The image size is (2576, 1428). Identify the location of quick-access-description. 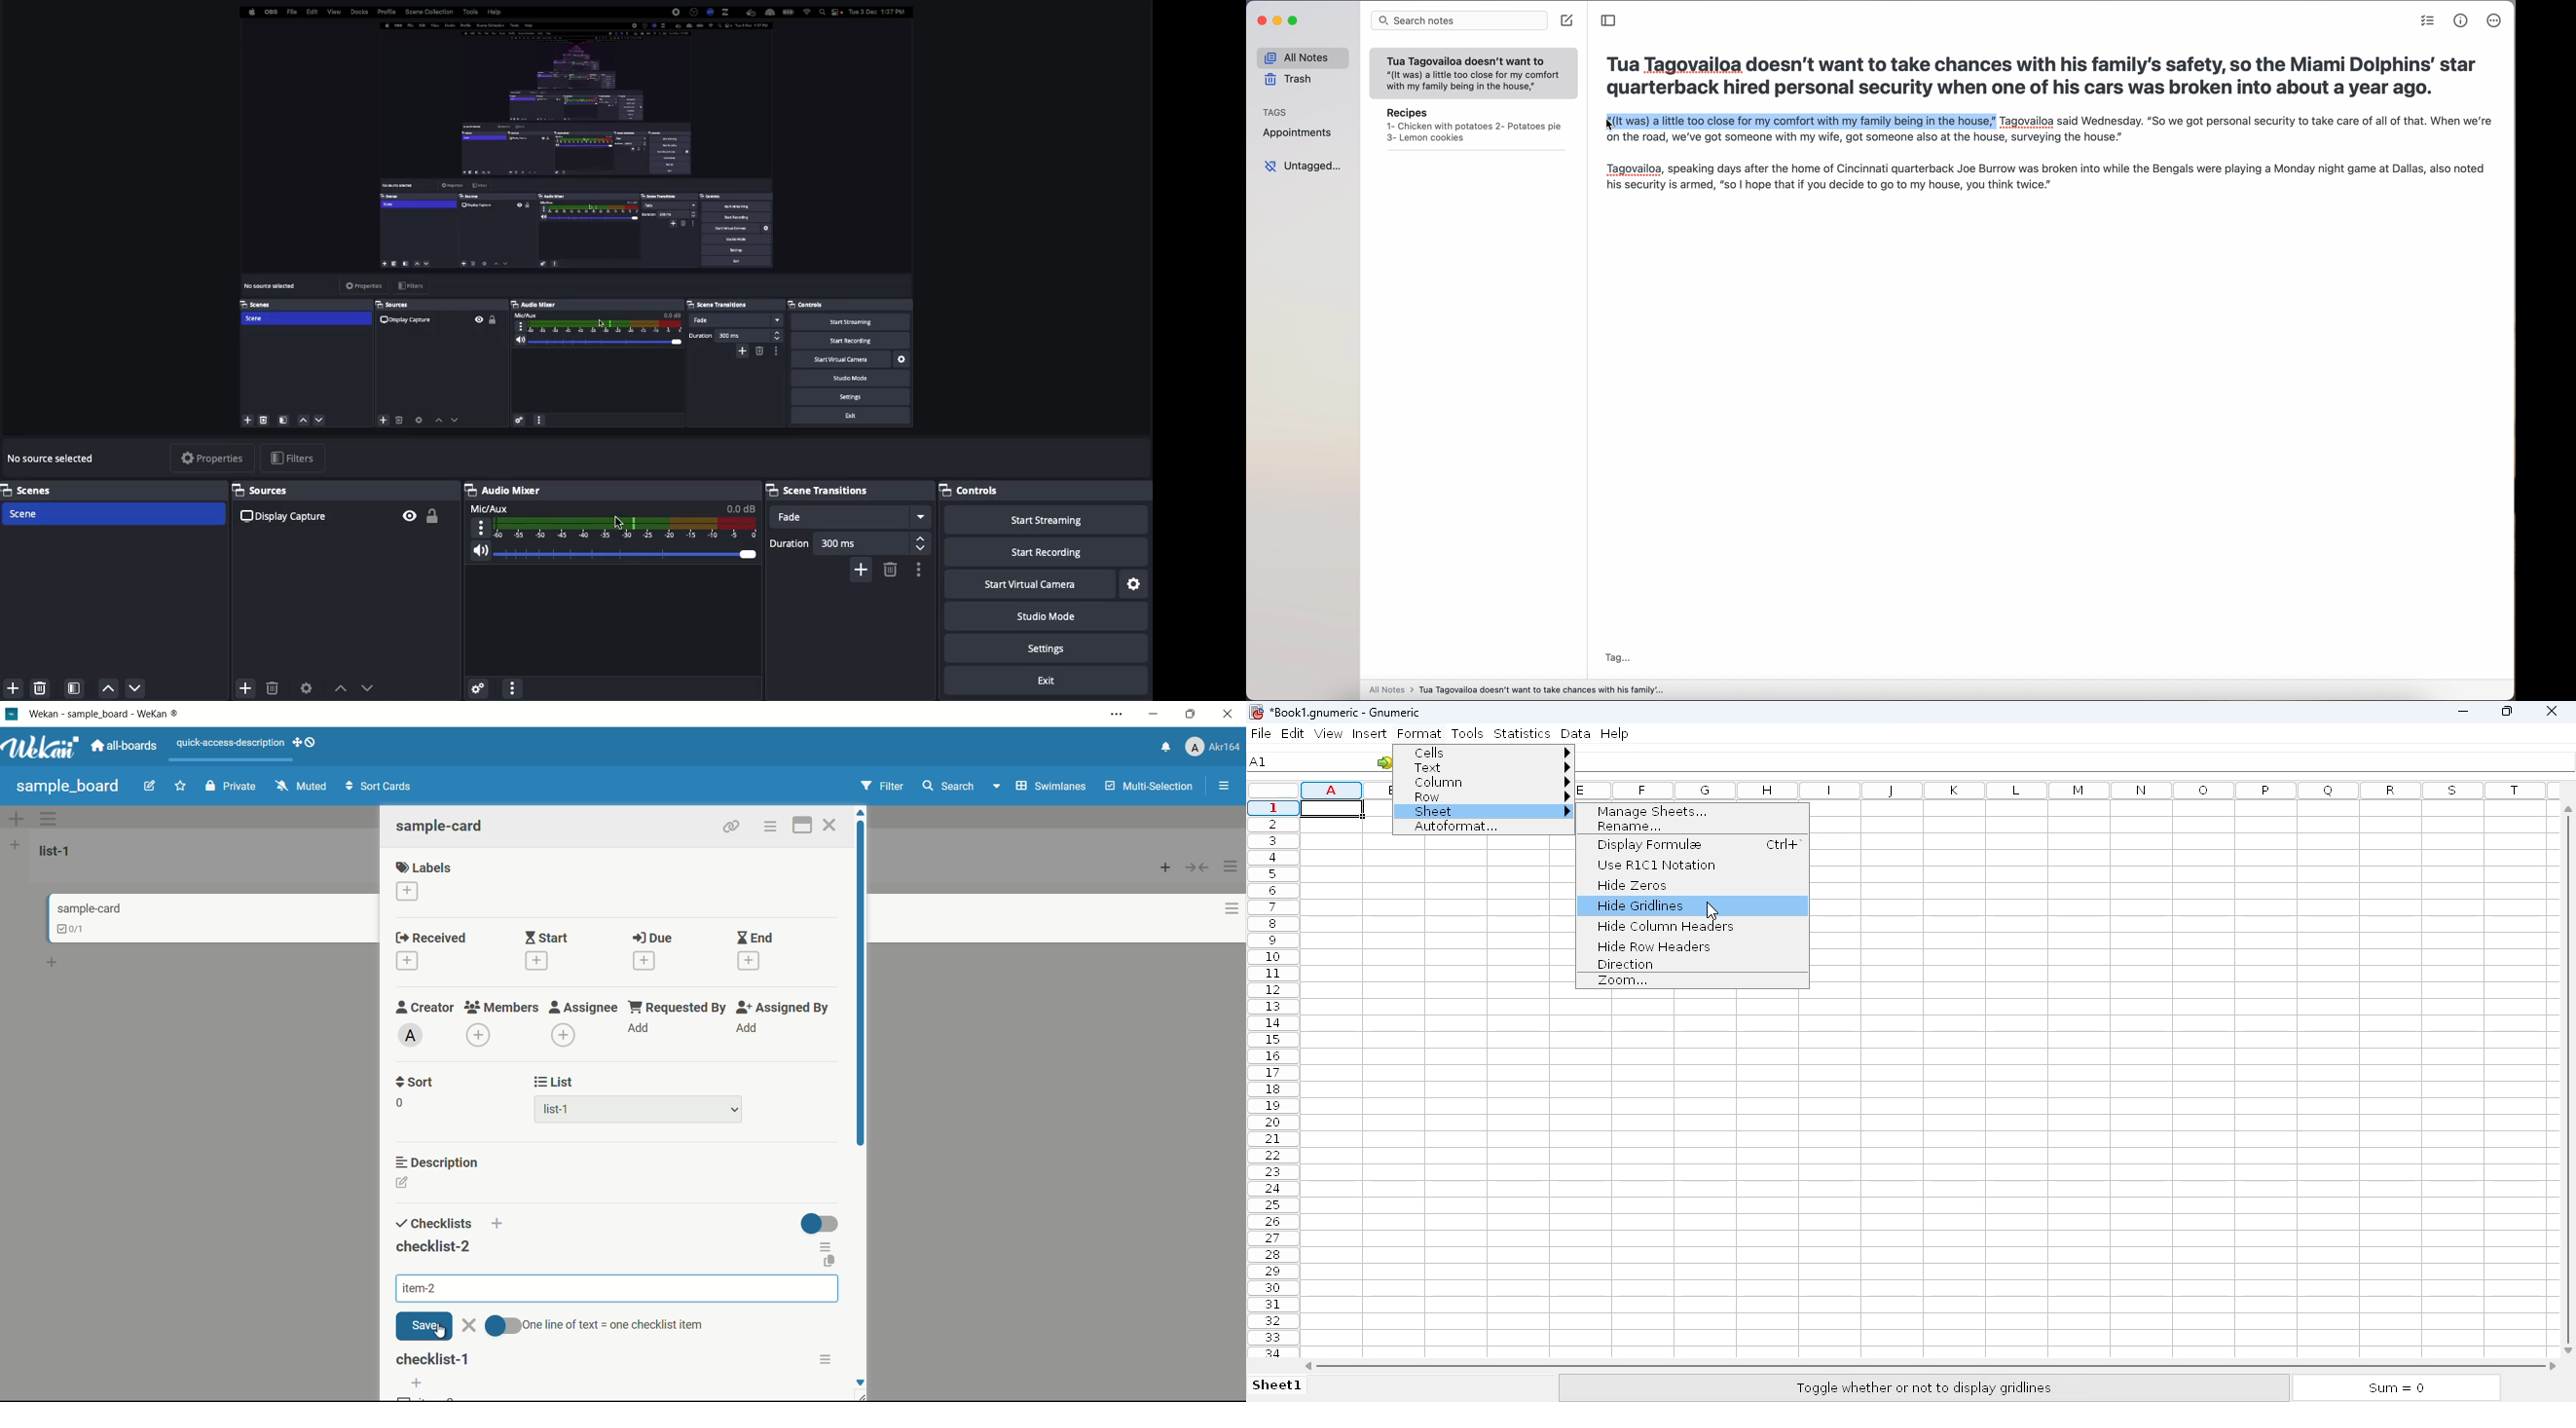
(231, 743).